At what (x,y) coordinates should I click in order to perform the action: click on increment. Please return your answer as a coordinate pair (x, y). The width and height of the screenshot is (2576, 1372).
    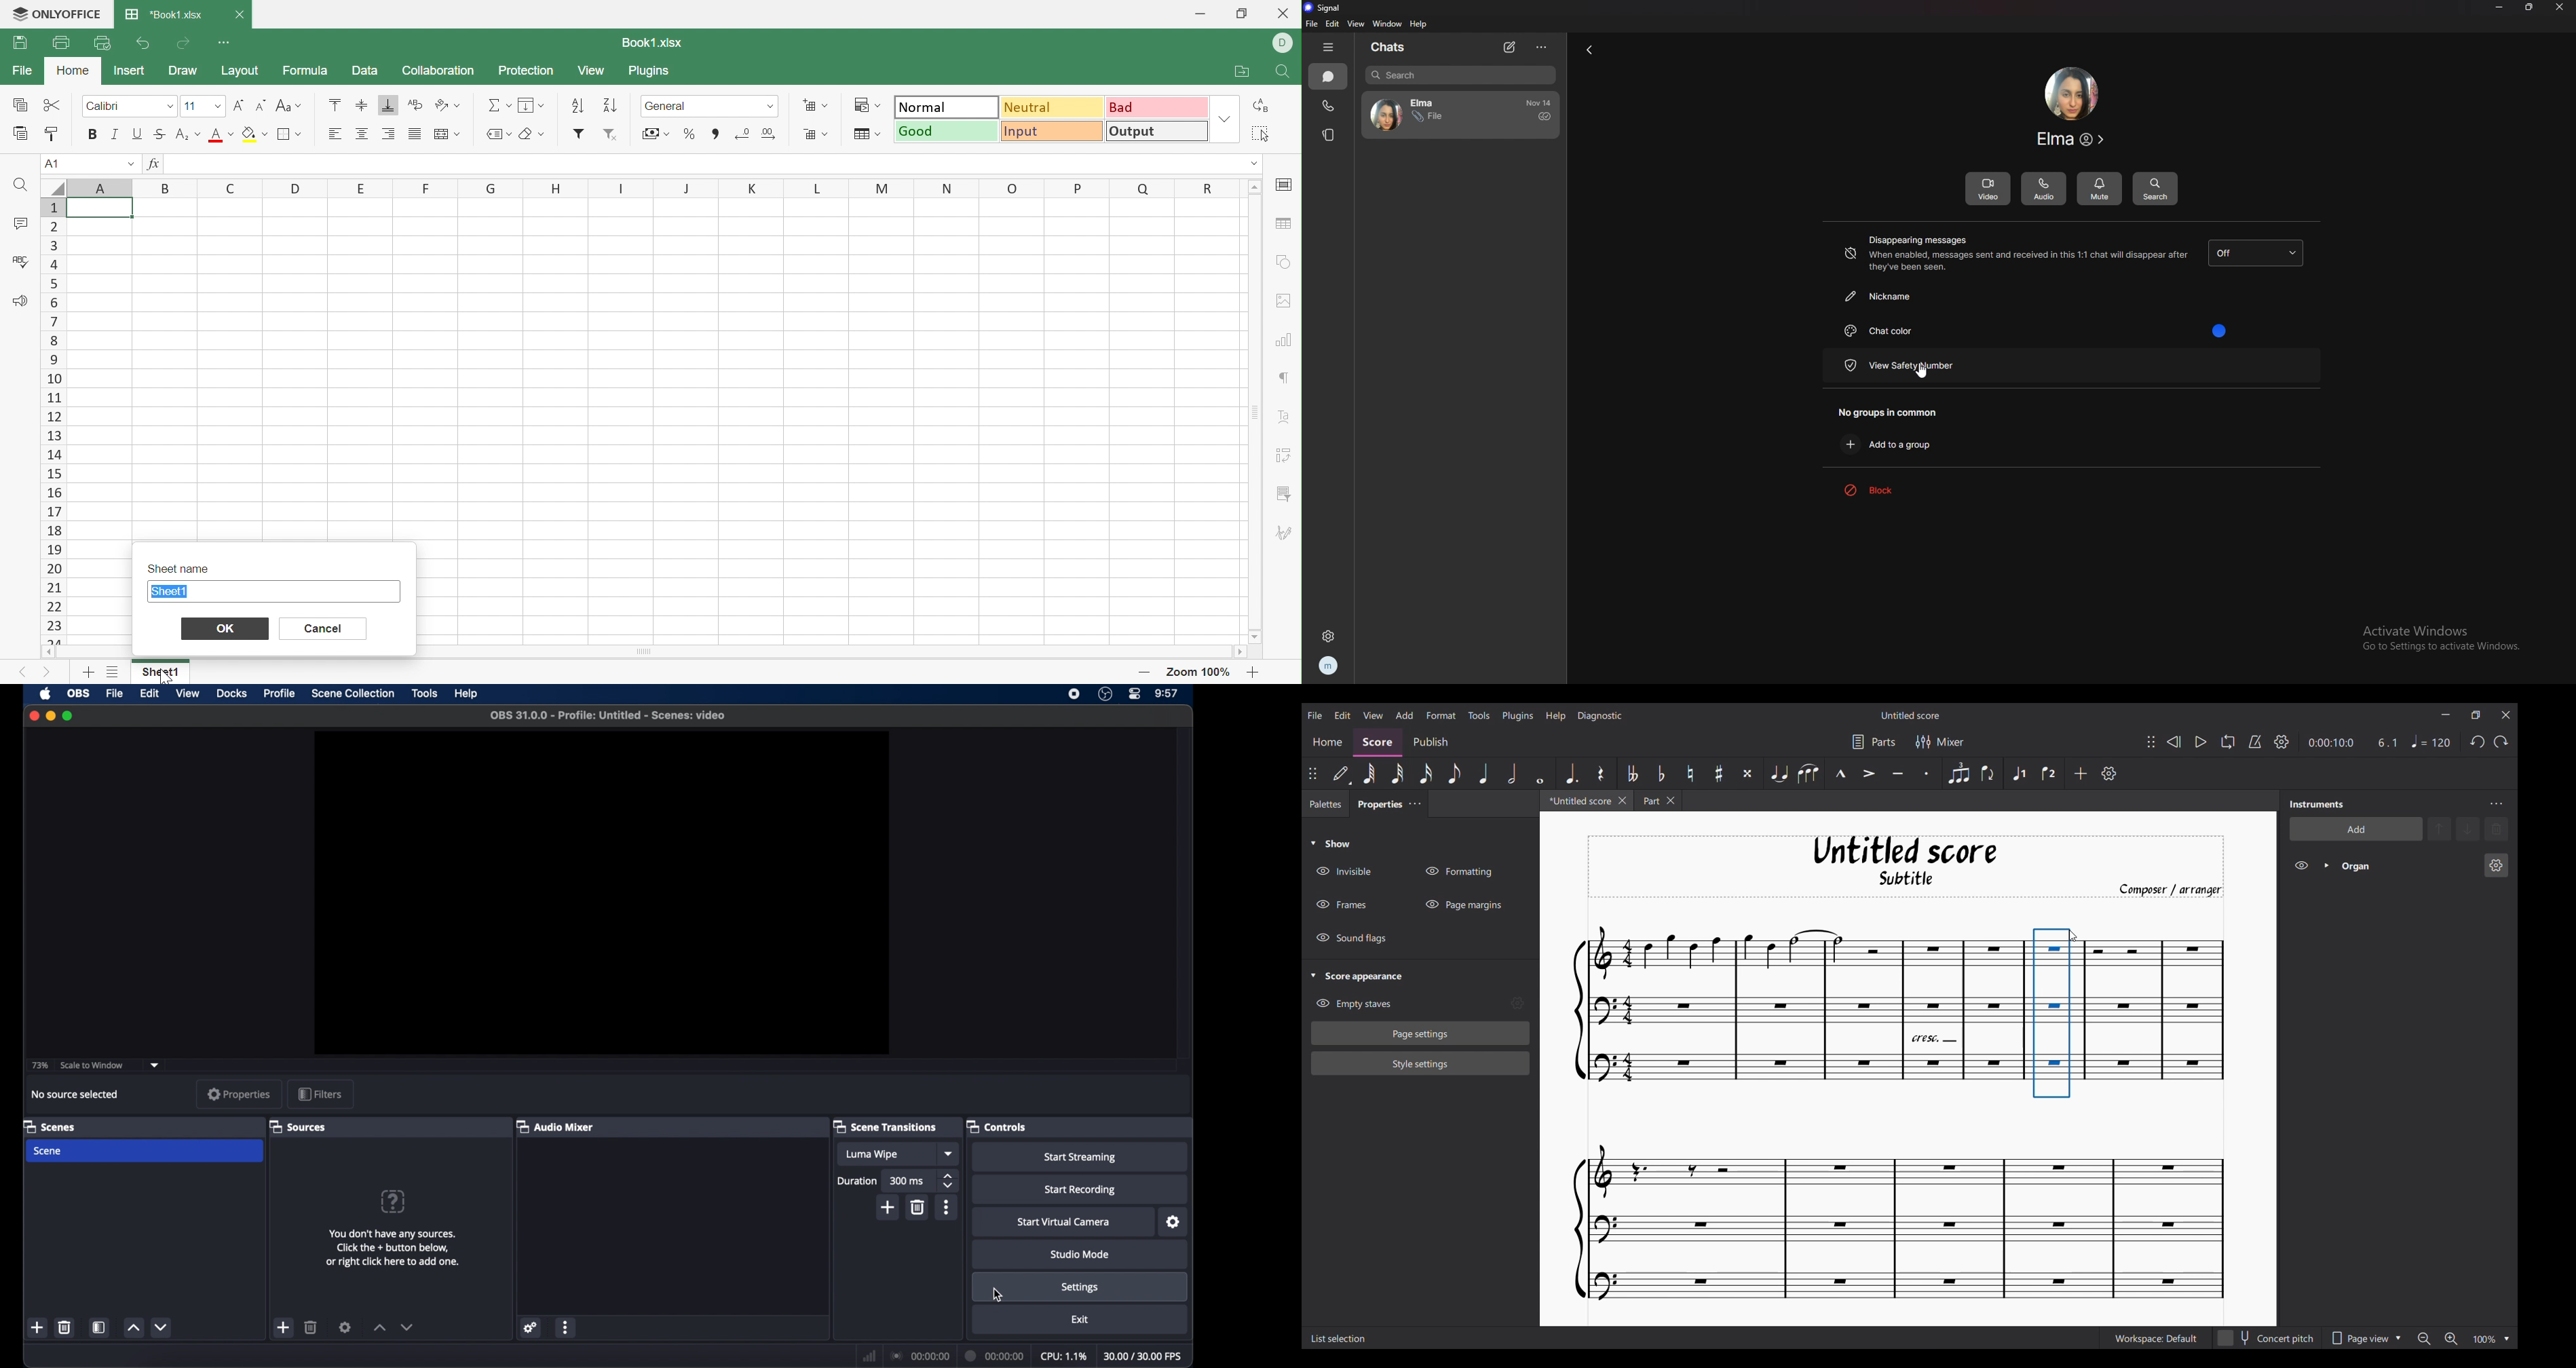
    Looking at the image, I should click on (380, 1328).